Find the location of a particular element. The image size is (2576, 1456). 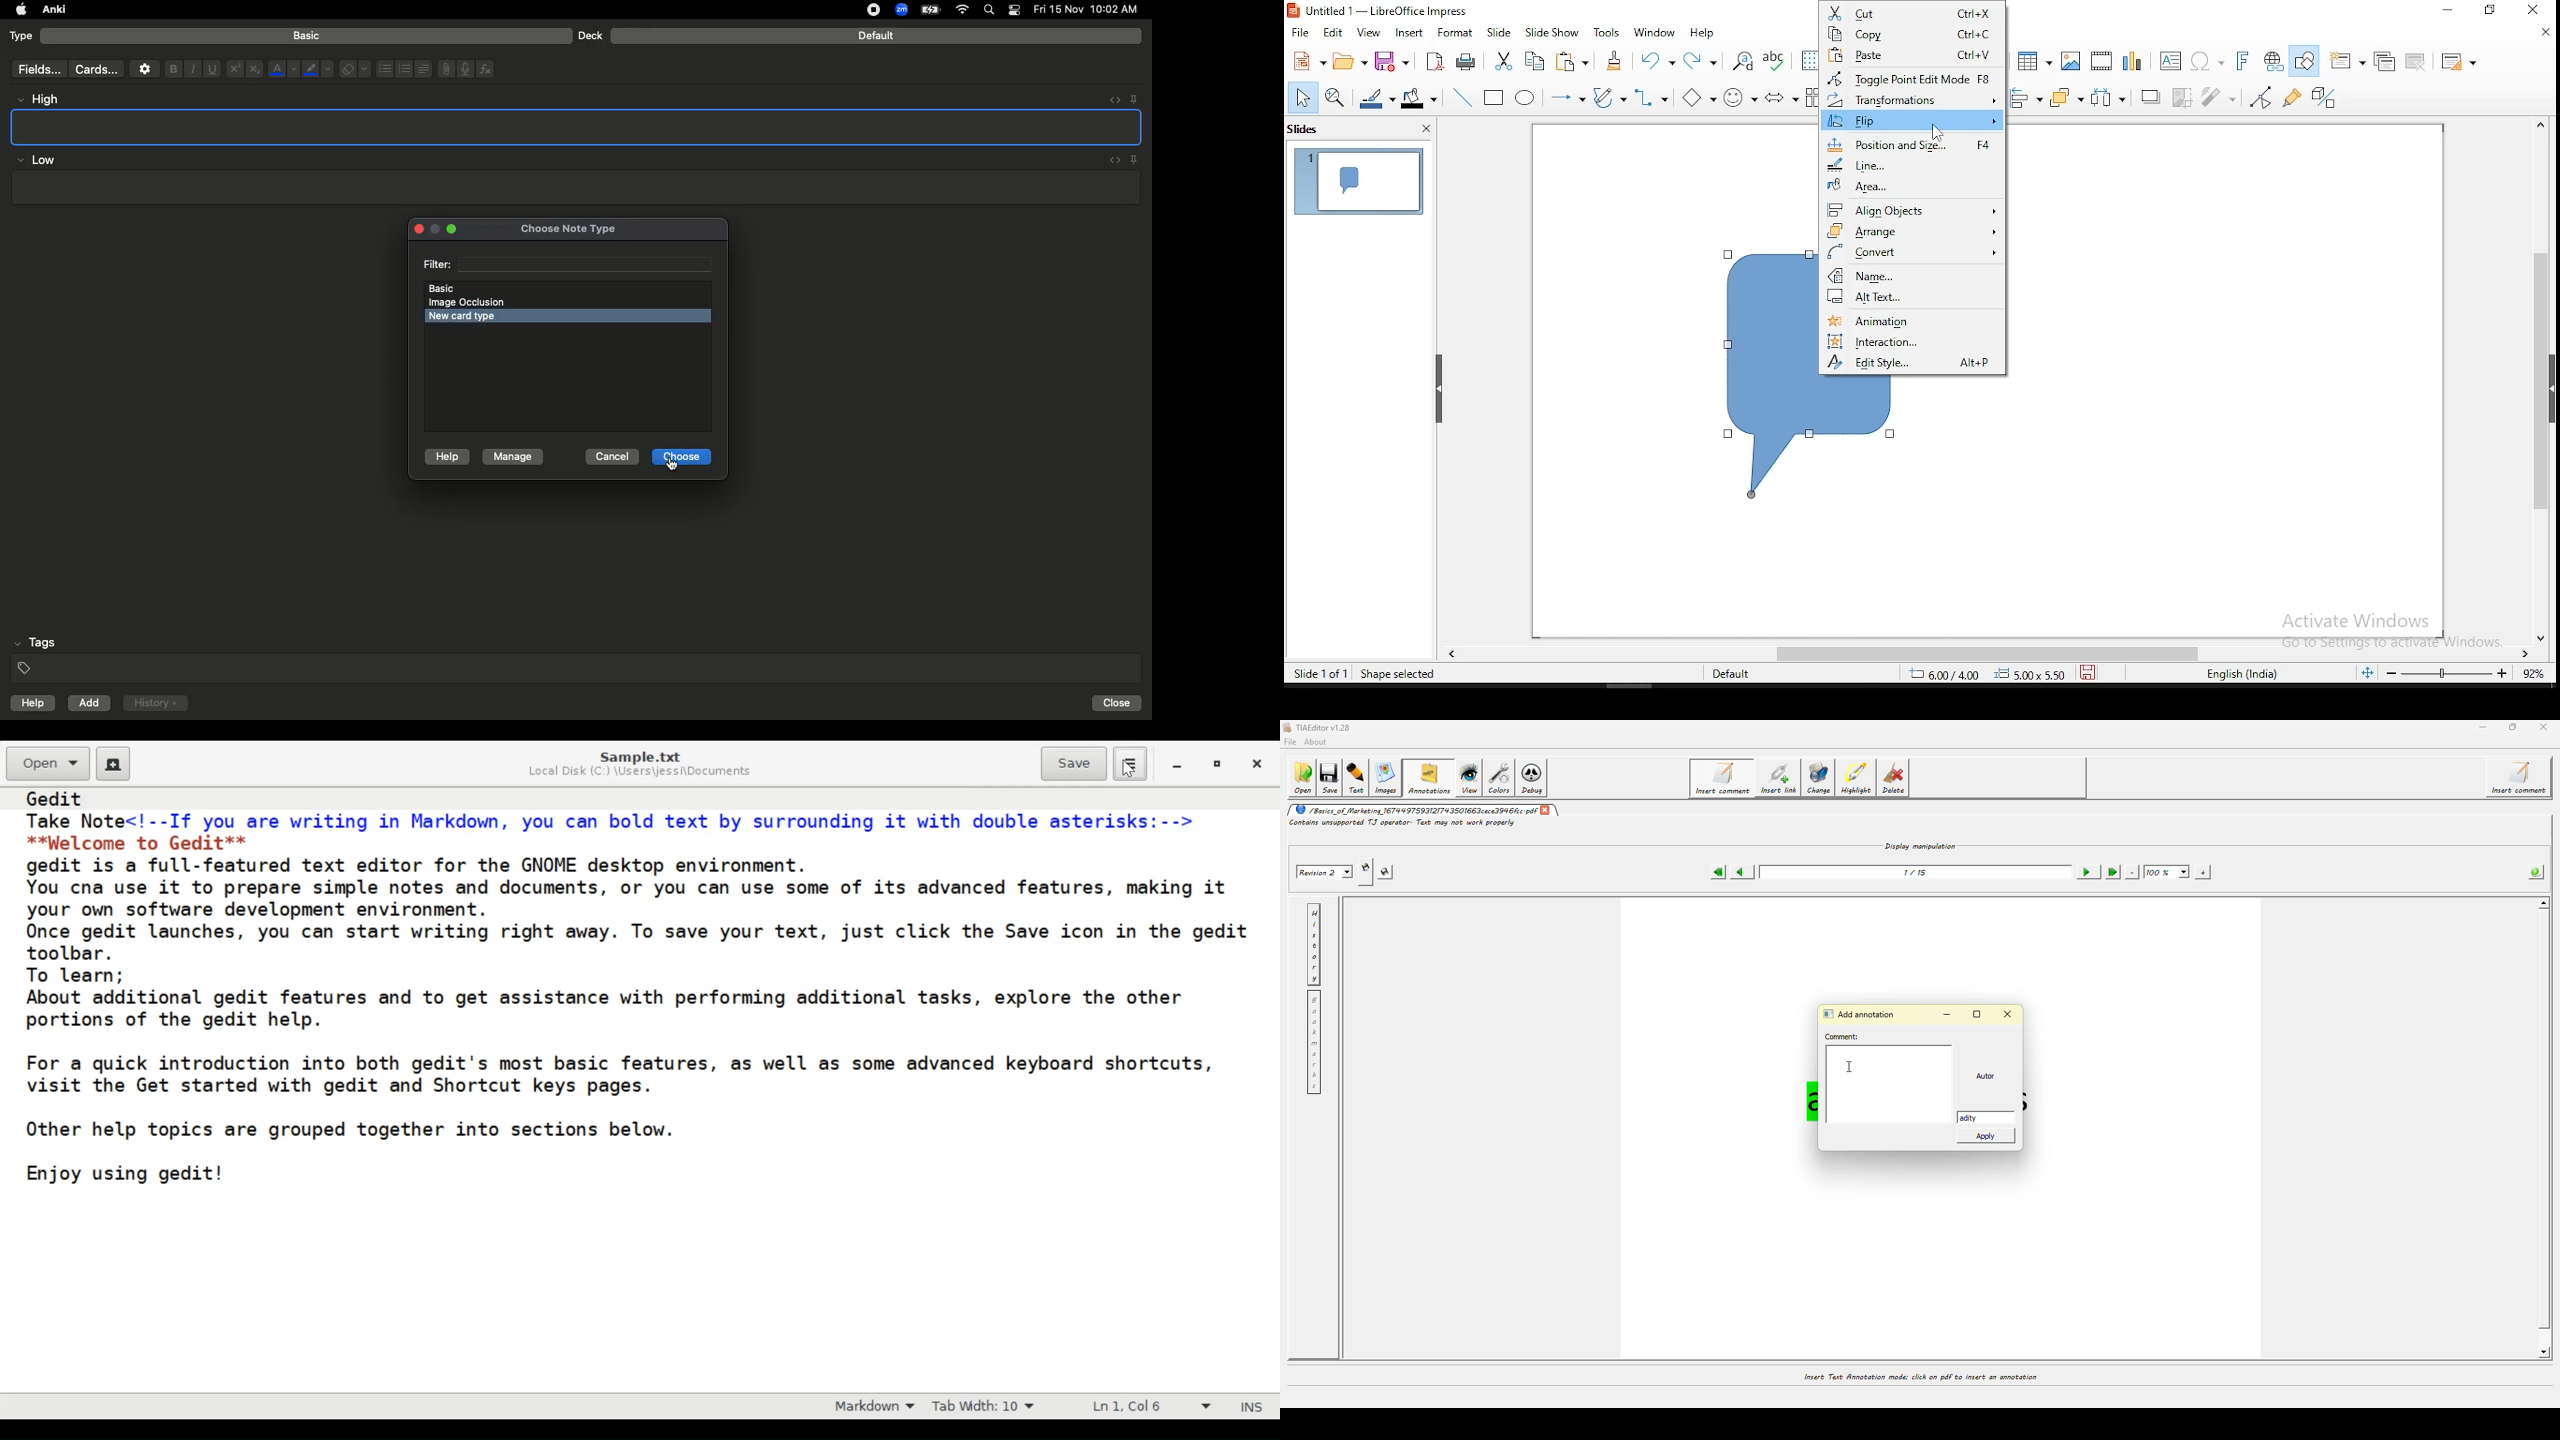

filter is located at coordinates (567, 263).